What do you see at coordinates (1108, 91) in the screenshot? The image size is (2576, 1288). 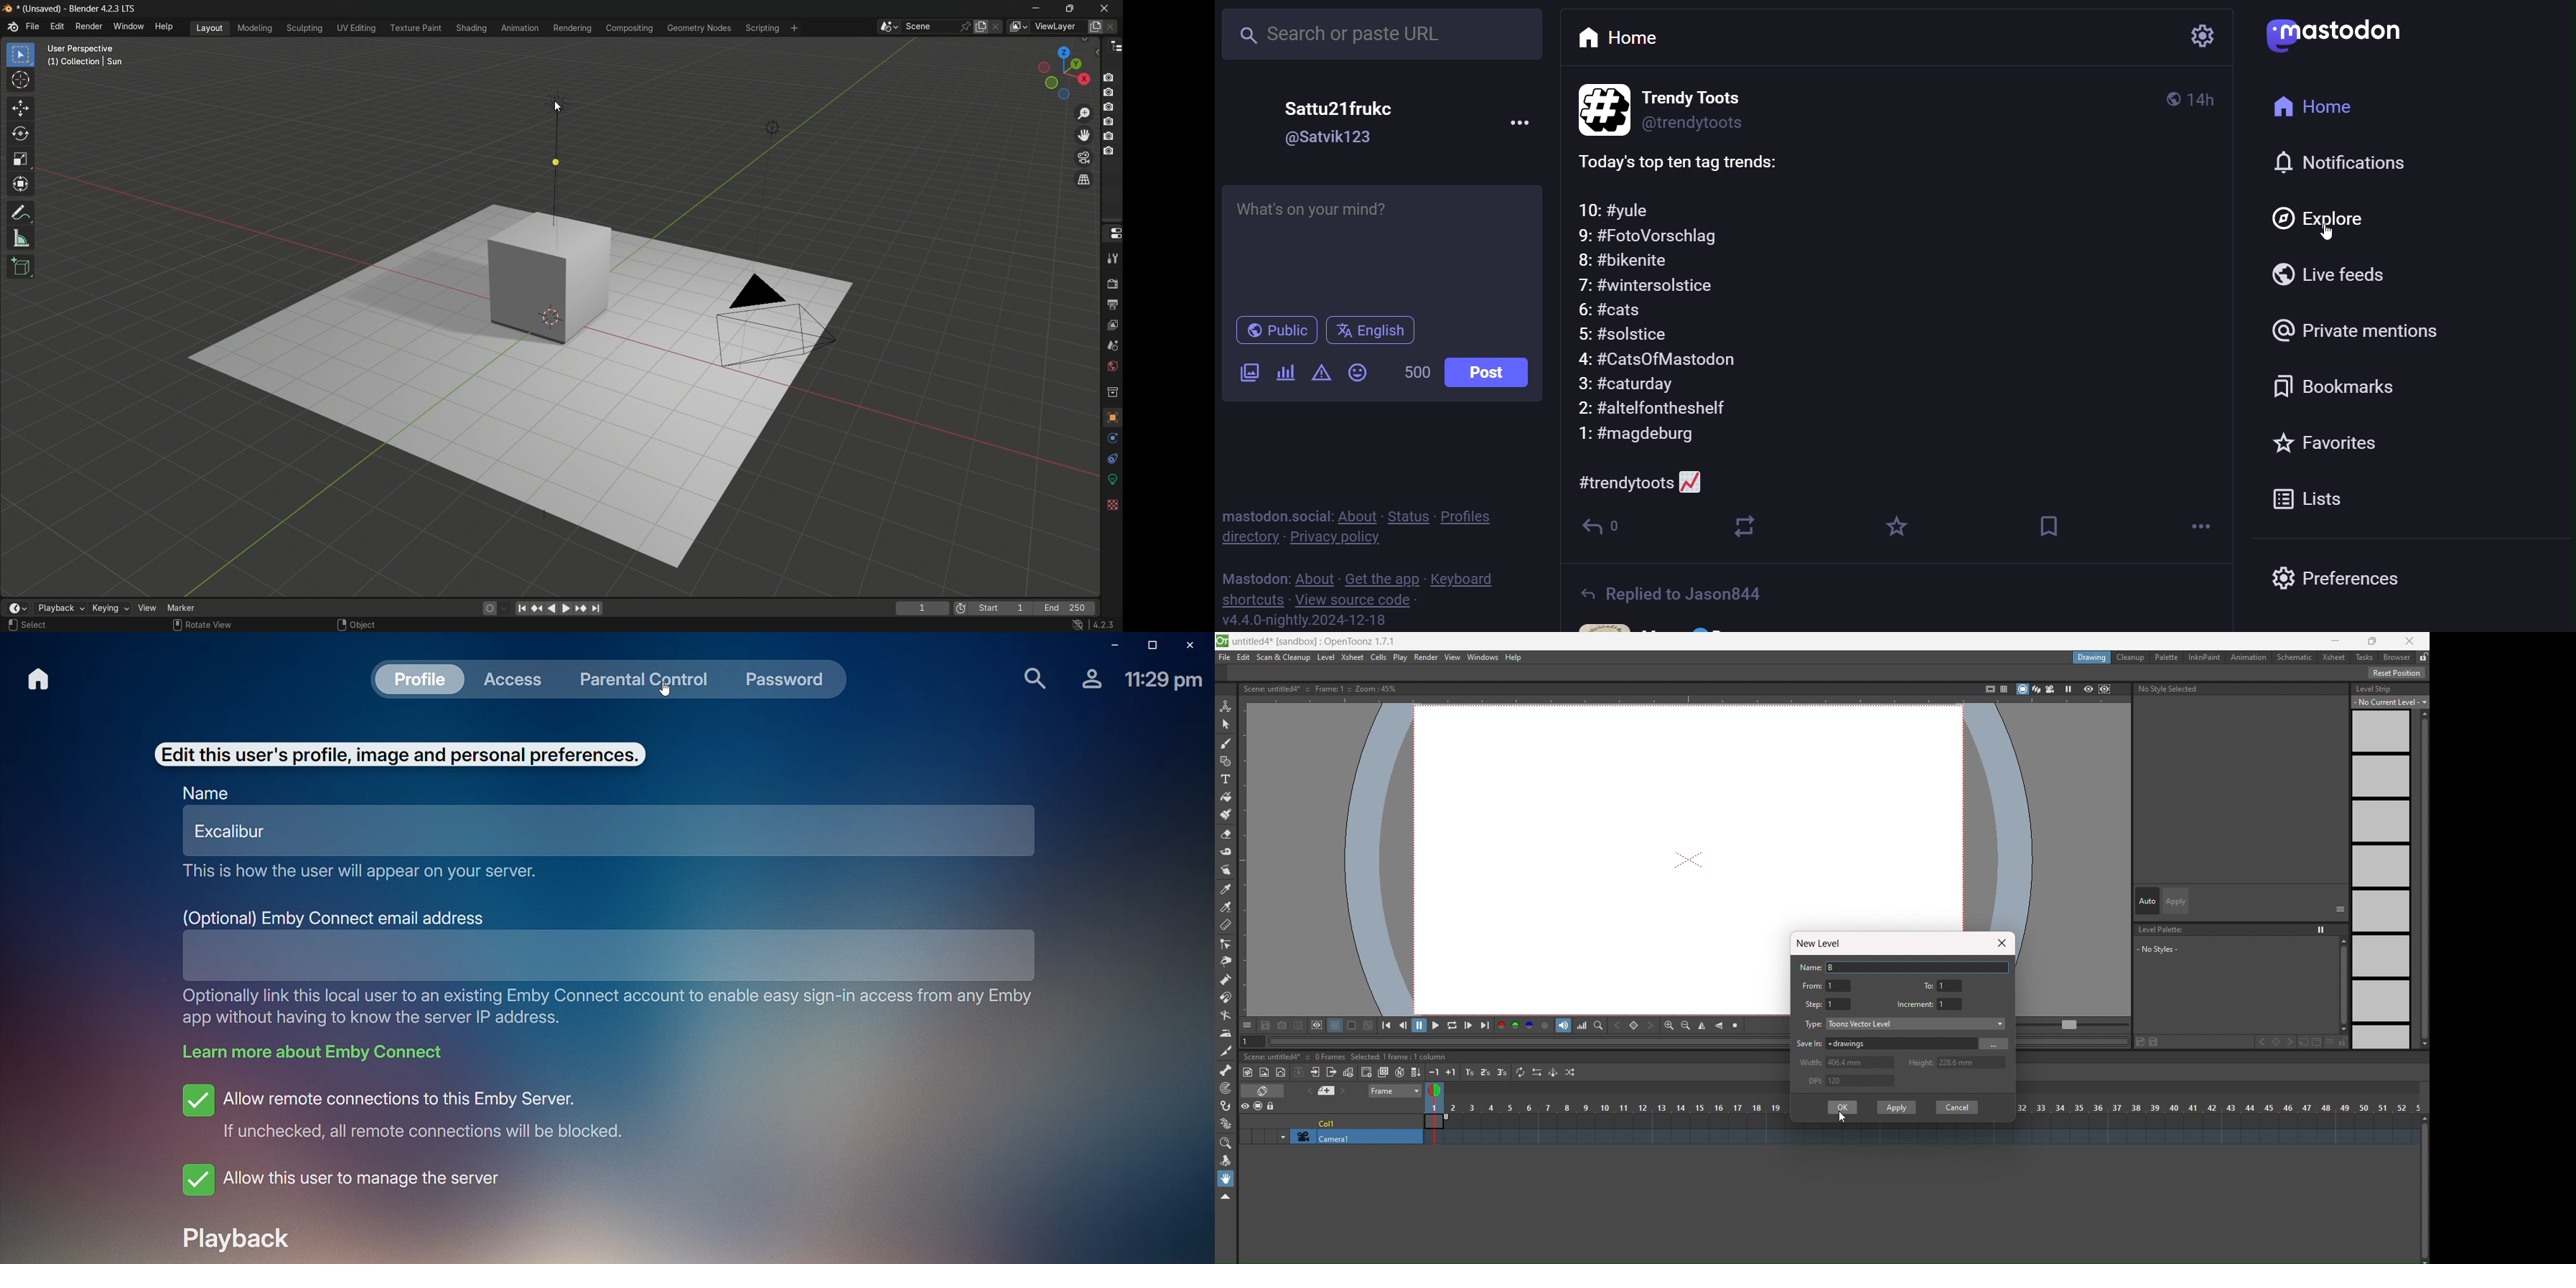 I see `layer 2` at bounding box center [1108, 91].